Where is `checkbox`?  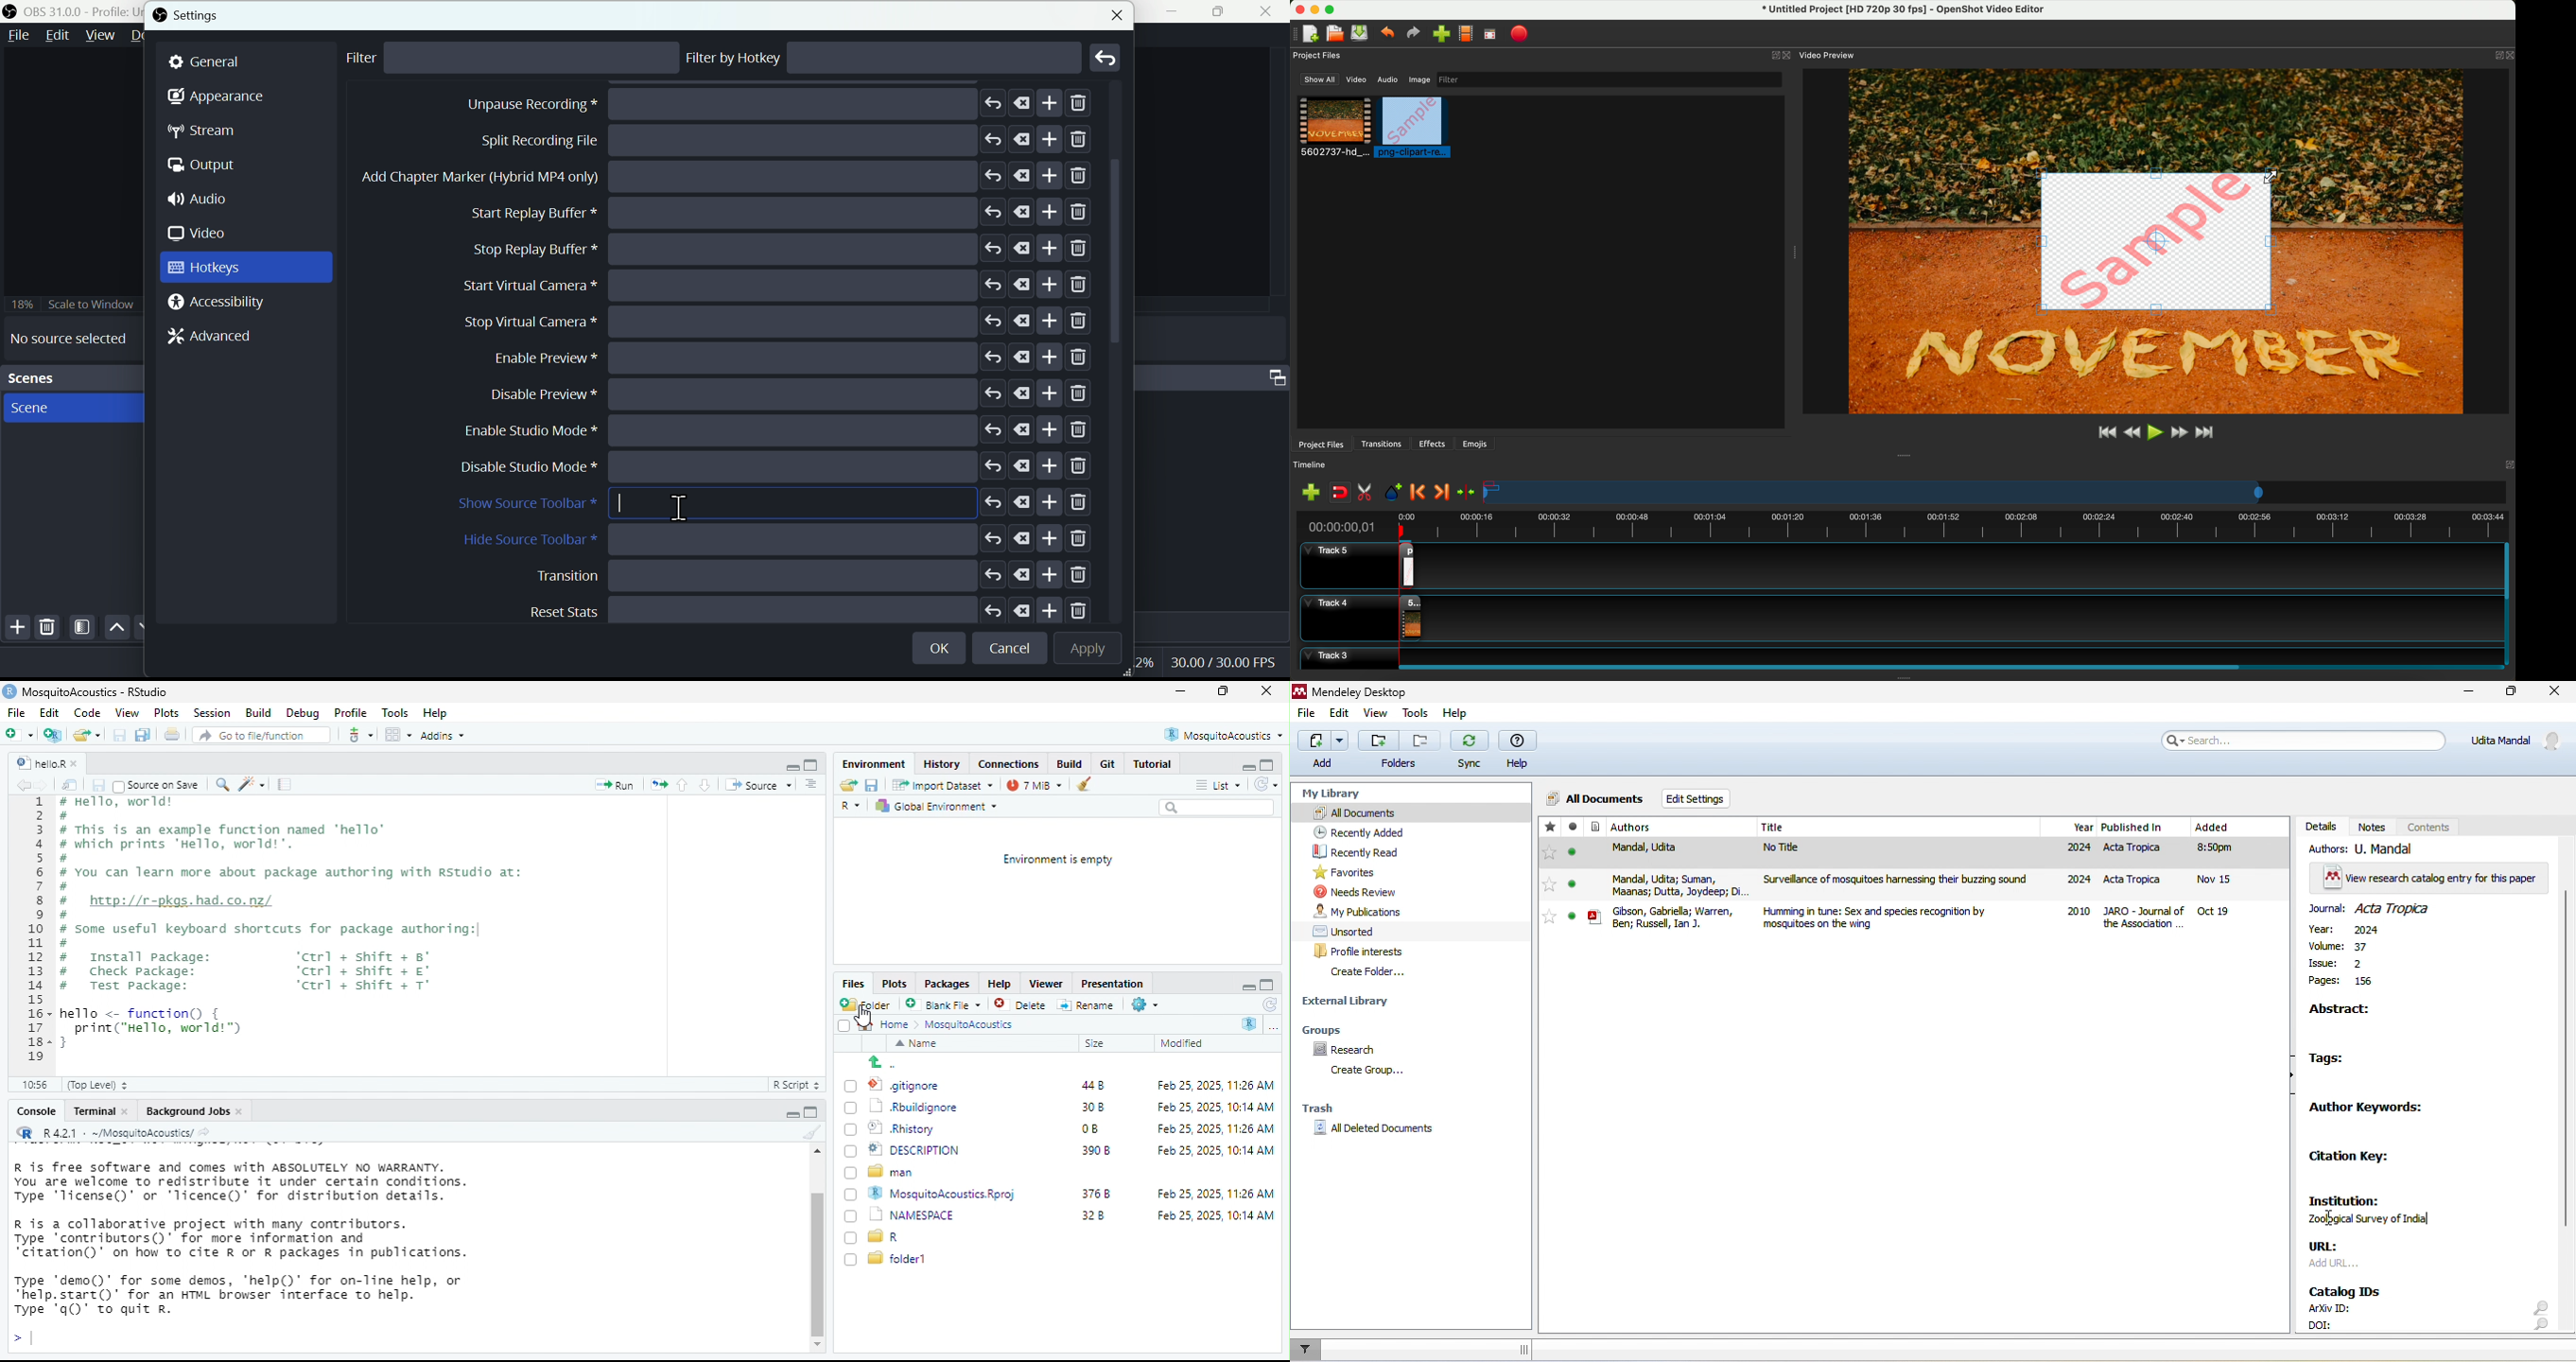 checkbox is located at coordinates (850, 1152).